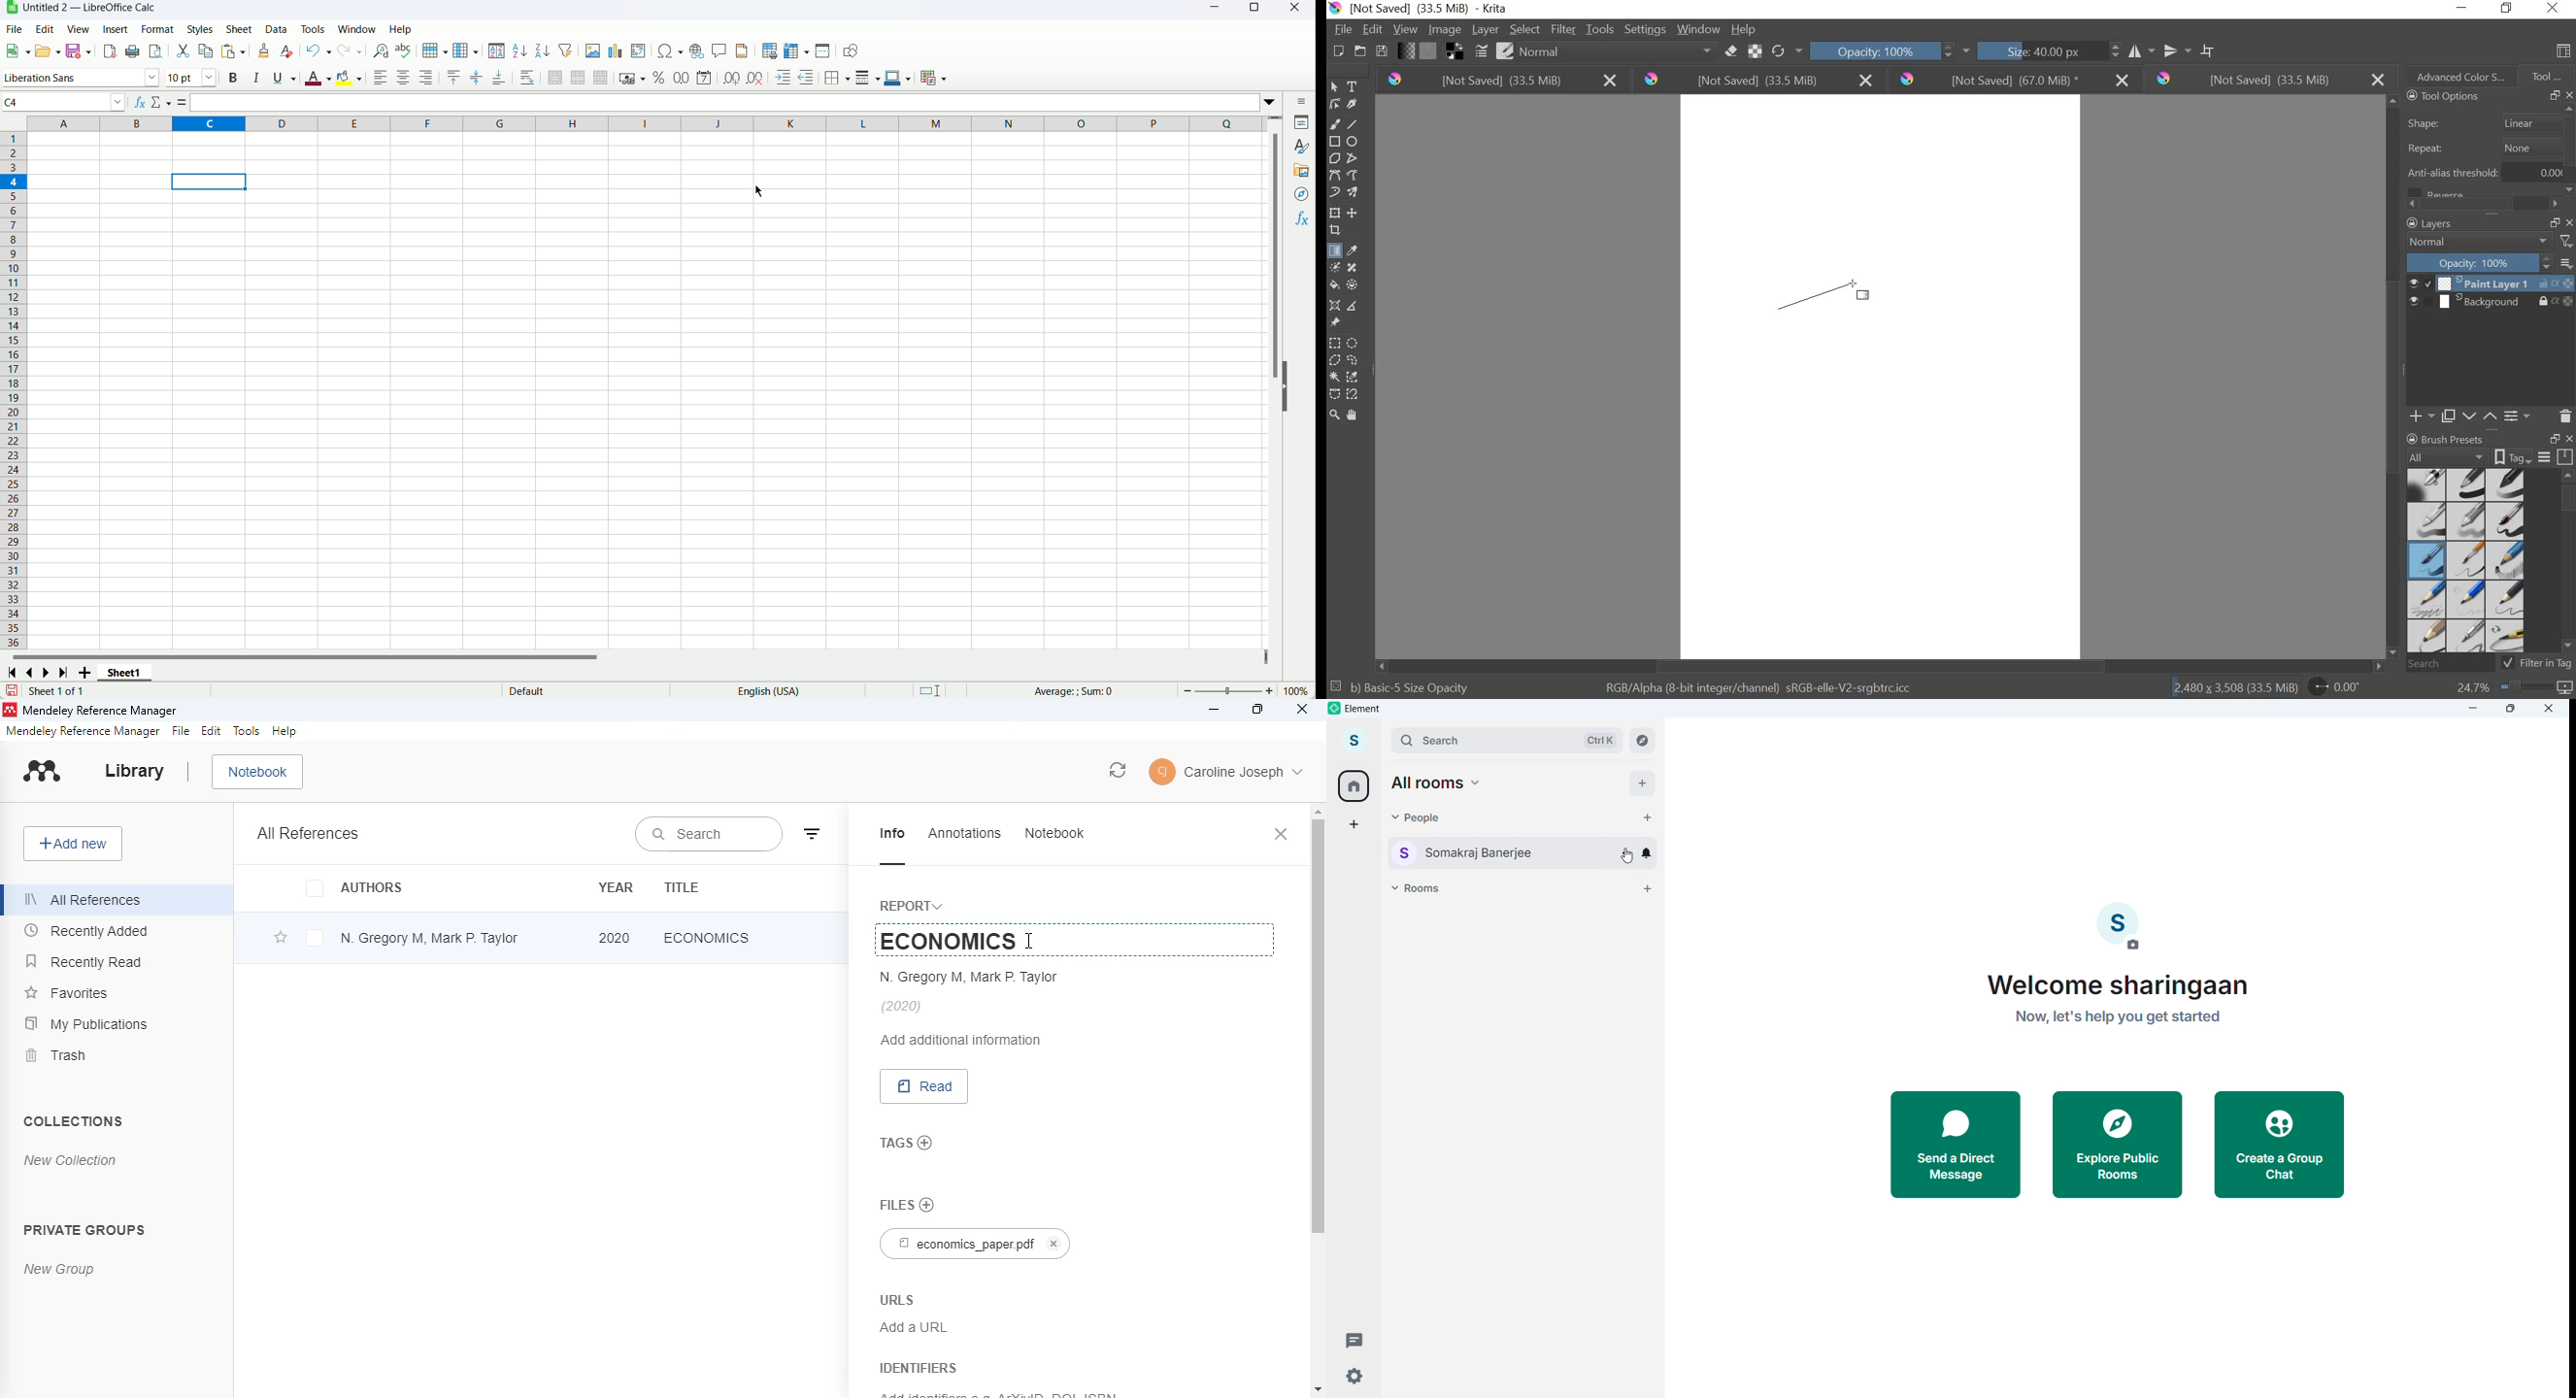 The width and height of the screenshot is (2576, 1400). I want to click on THUMBNAIL SIZE, so click(2568, 262).